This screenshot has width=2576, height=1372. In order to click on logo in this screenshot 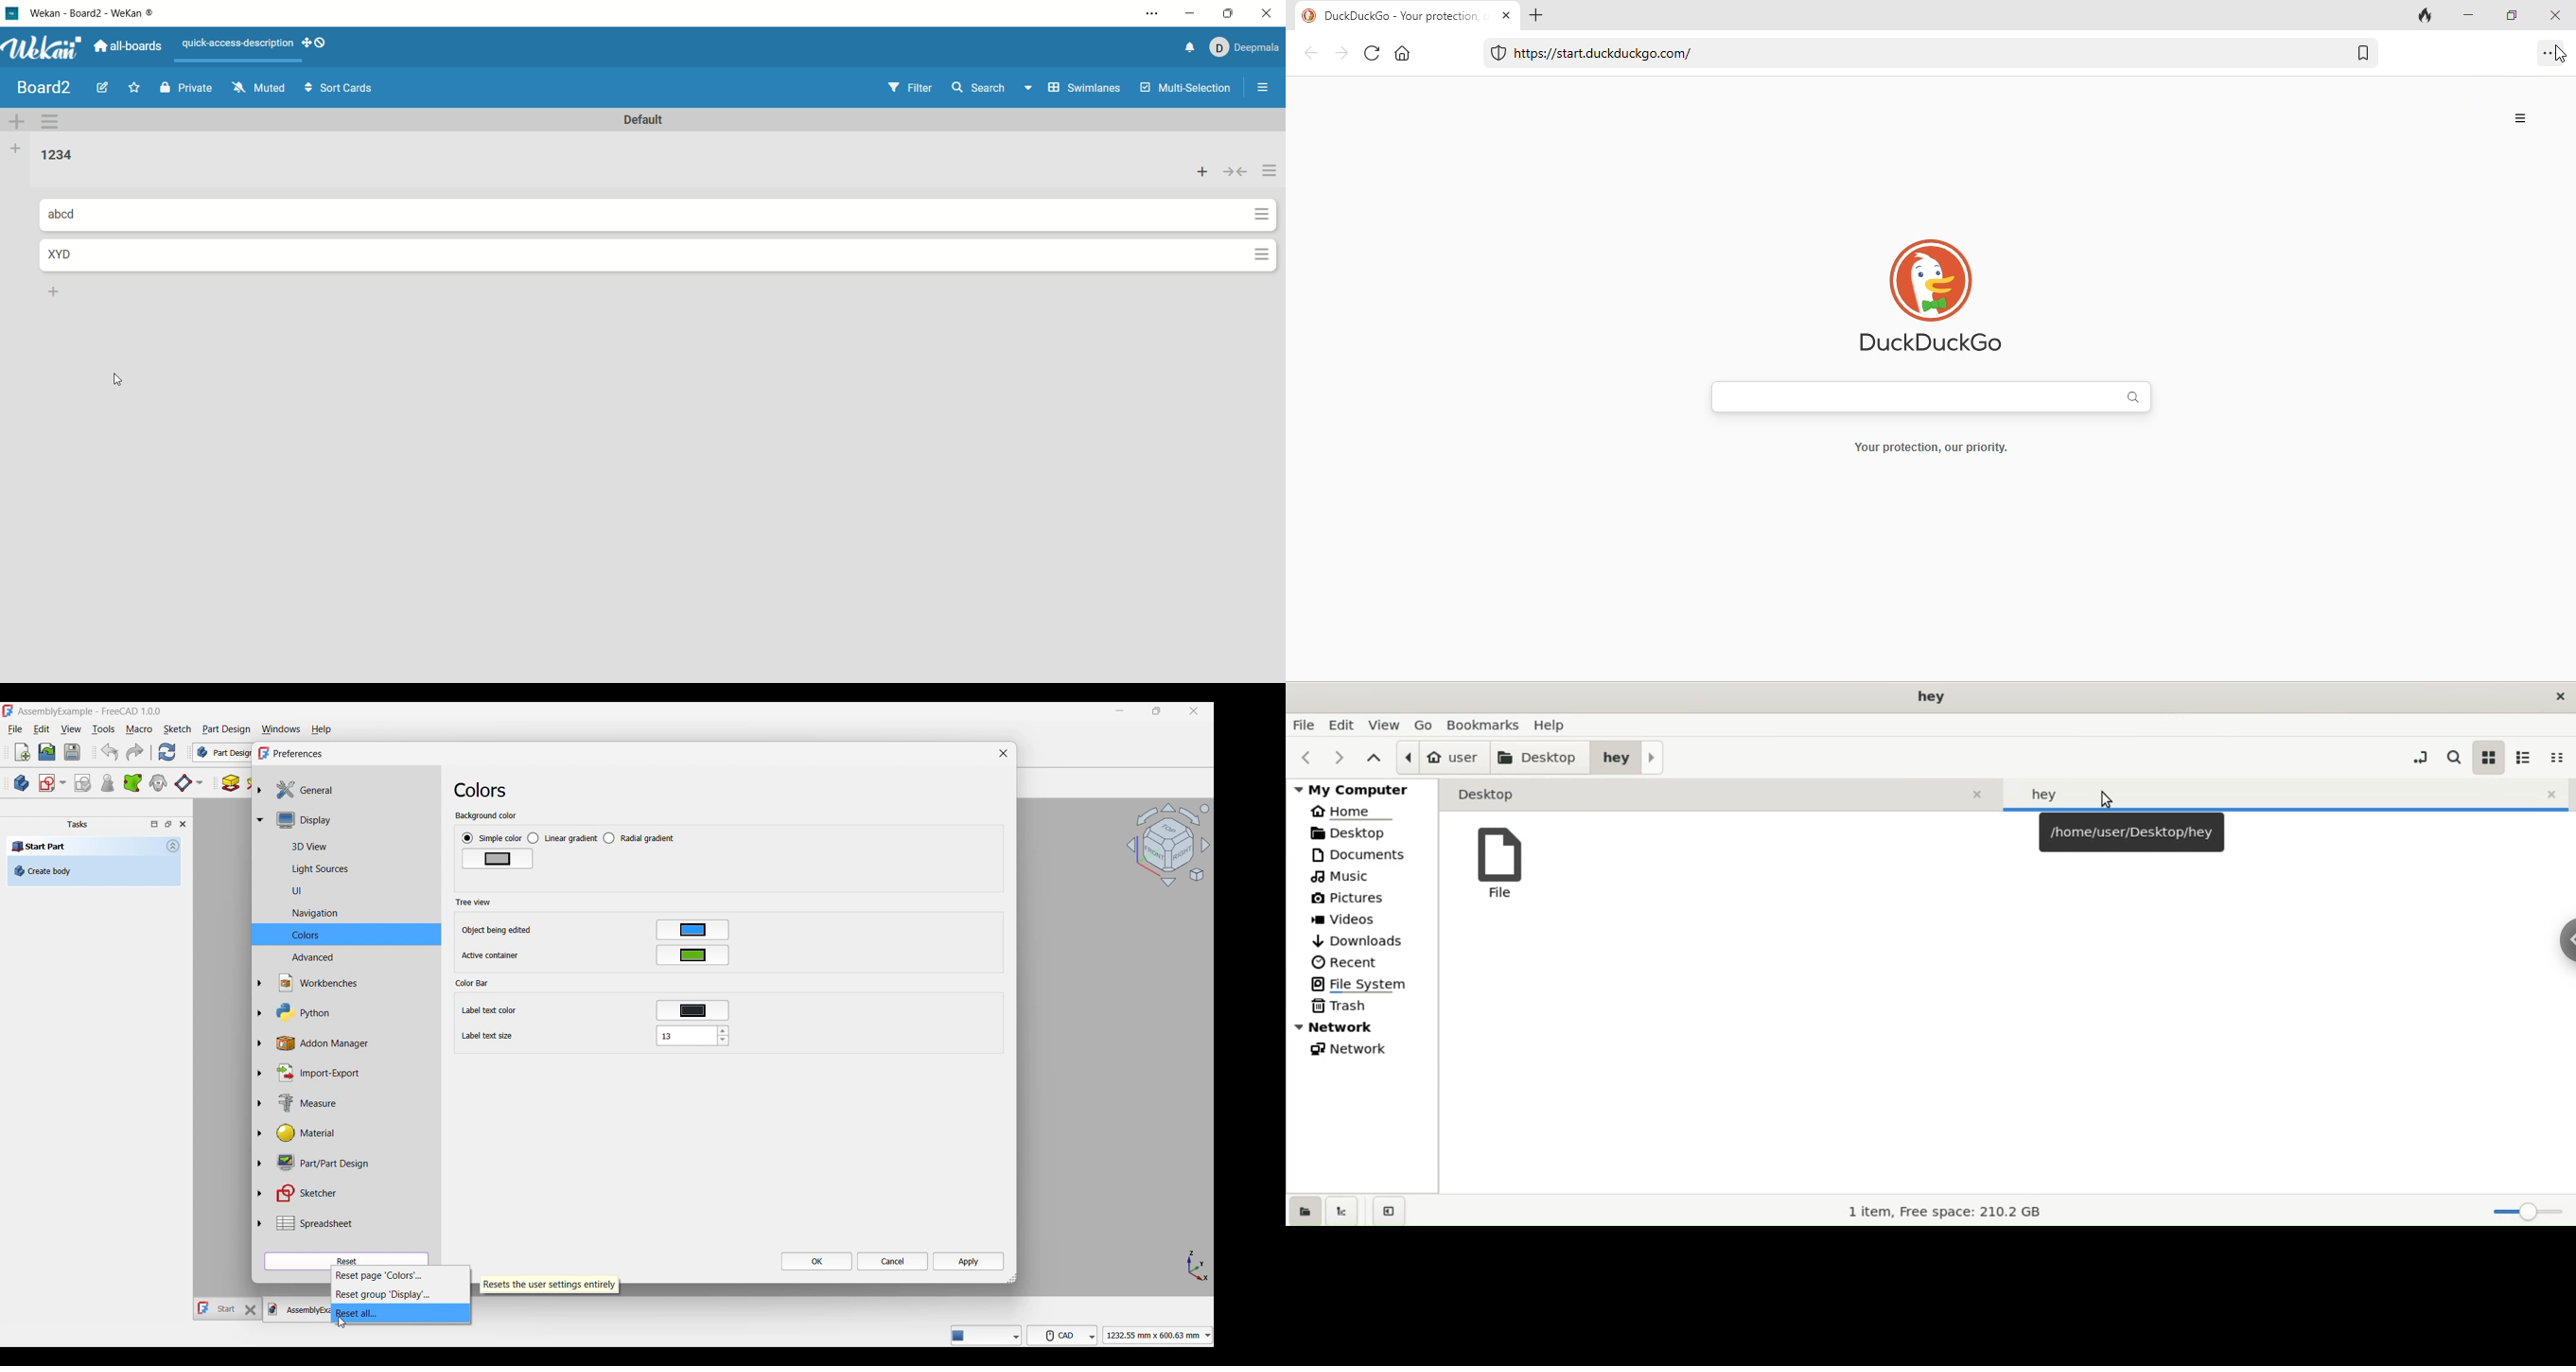, I will do `click(15, 11)`.